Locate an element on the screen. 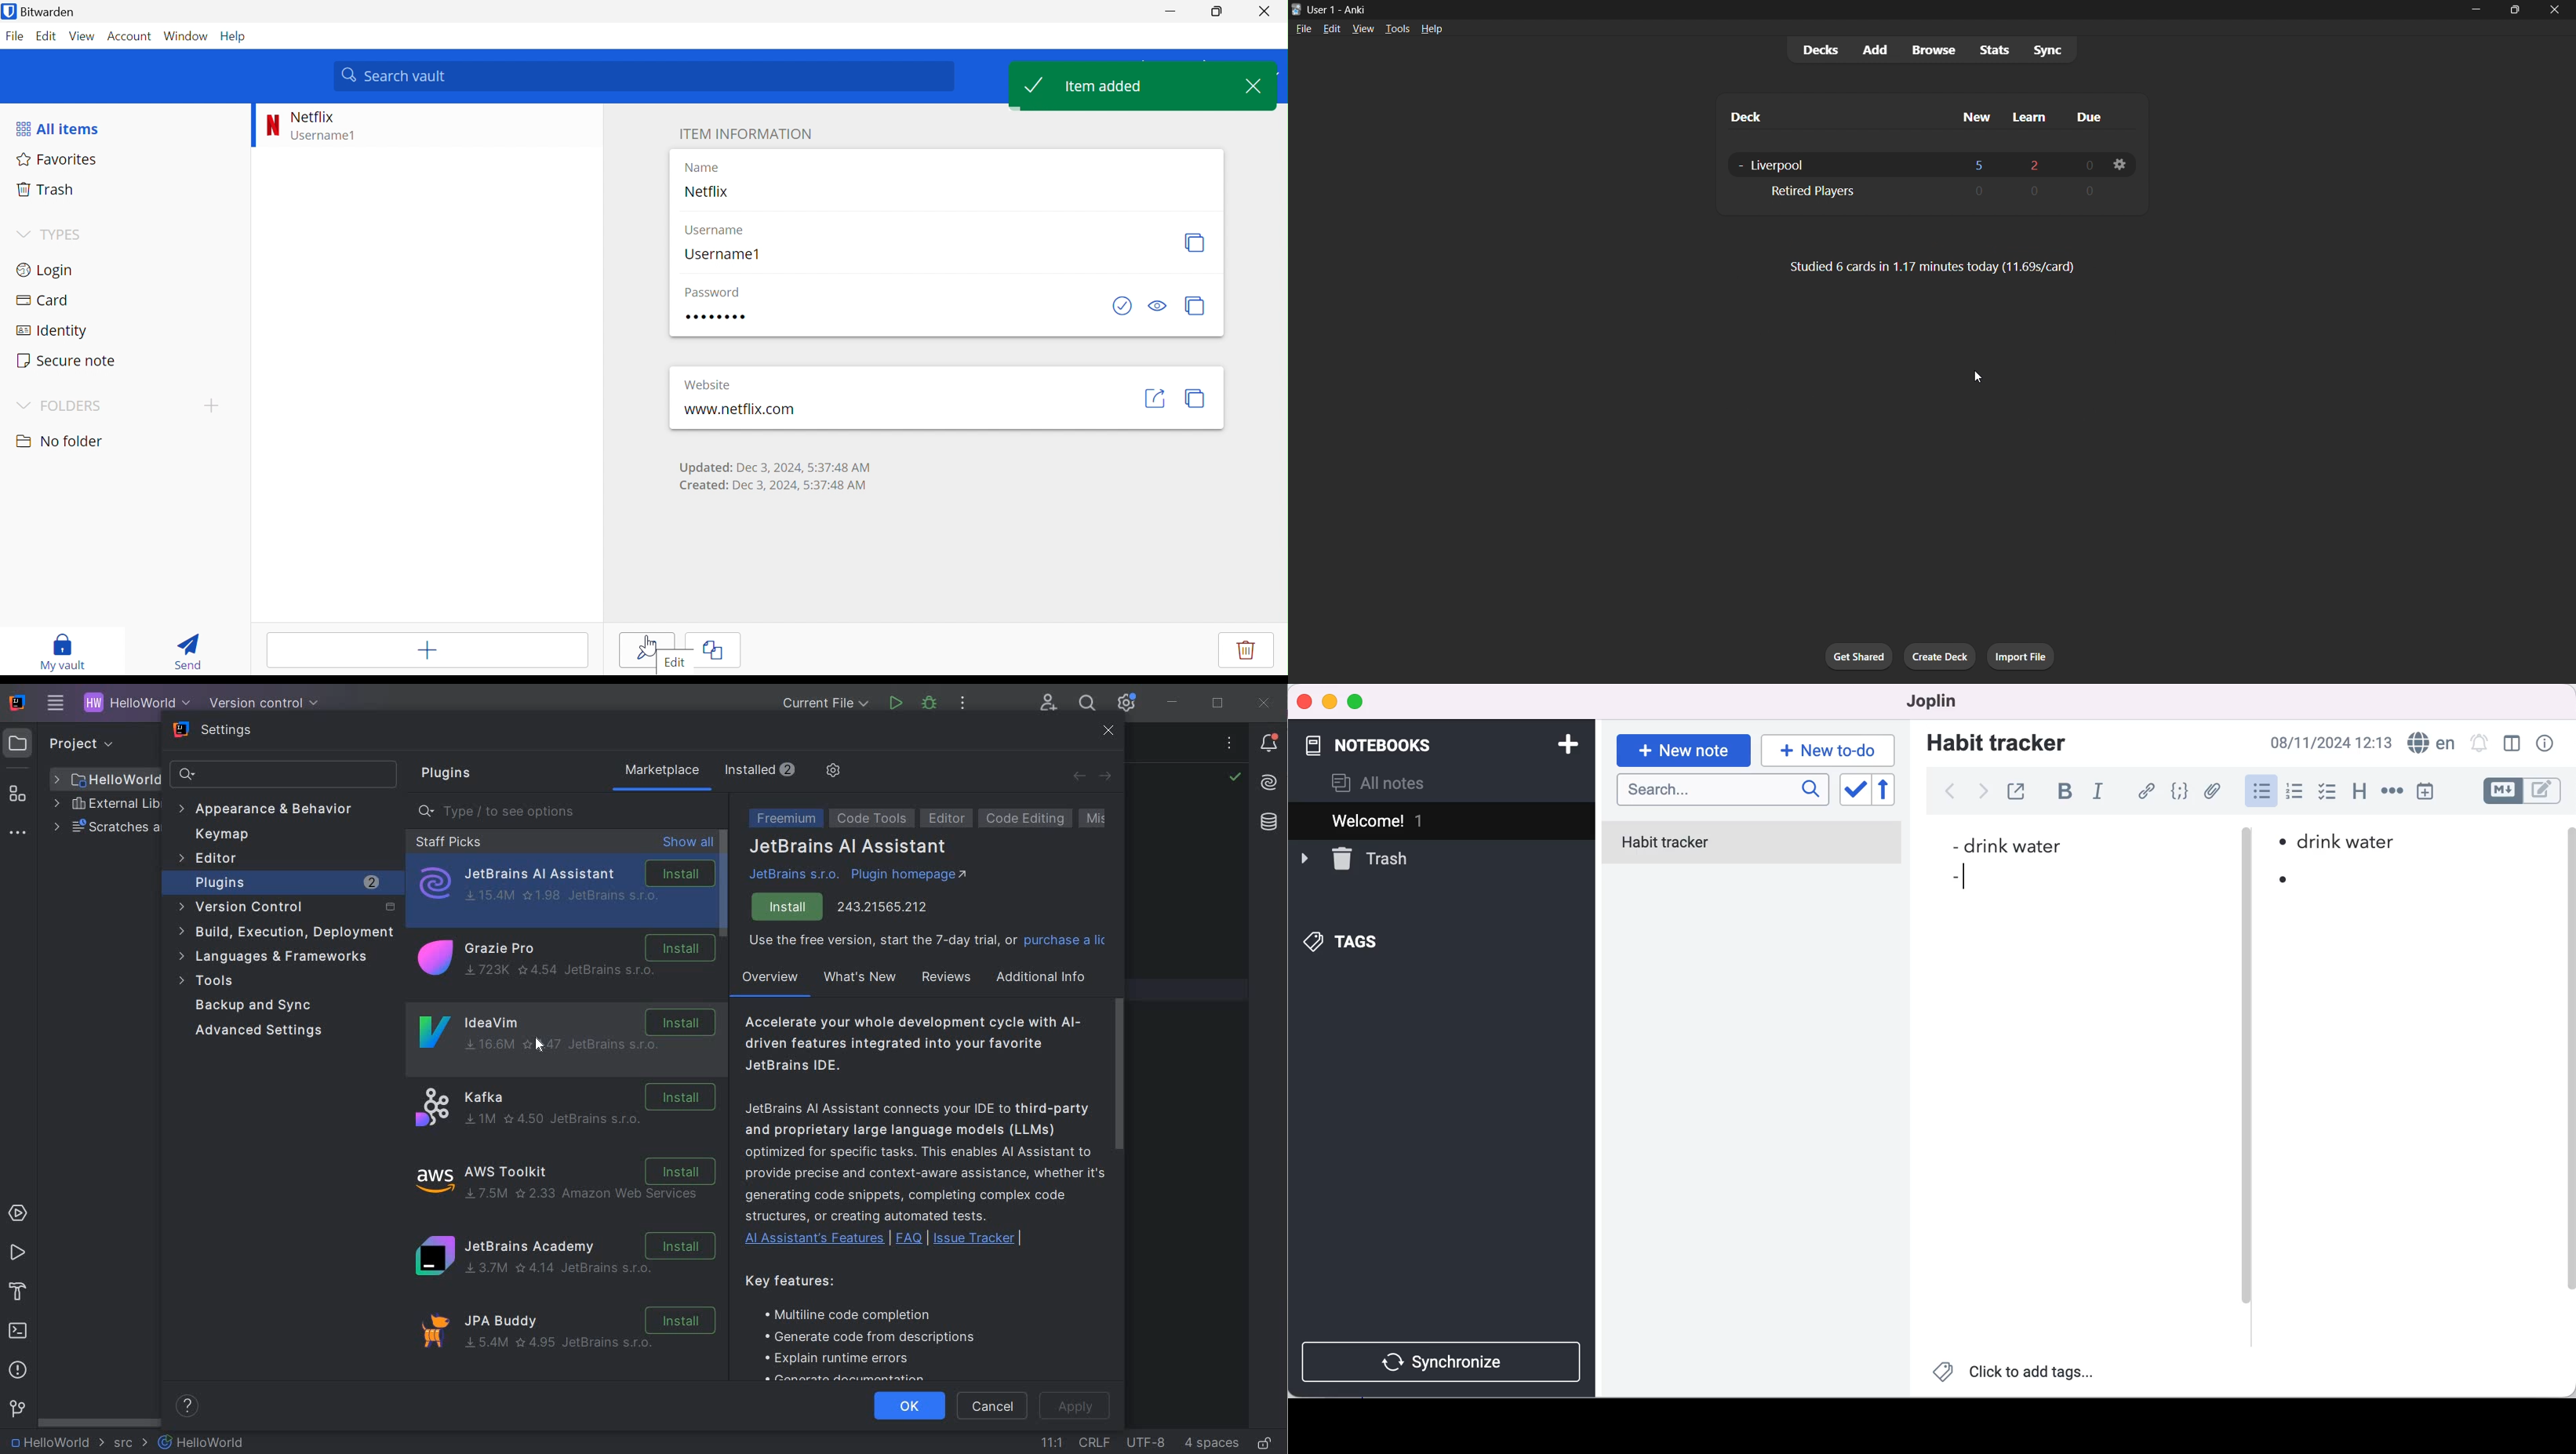 Image resolution: width=2576 pixels, height=1456 pixels. toggle sort order field is located at coordinates (1854, 791).